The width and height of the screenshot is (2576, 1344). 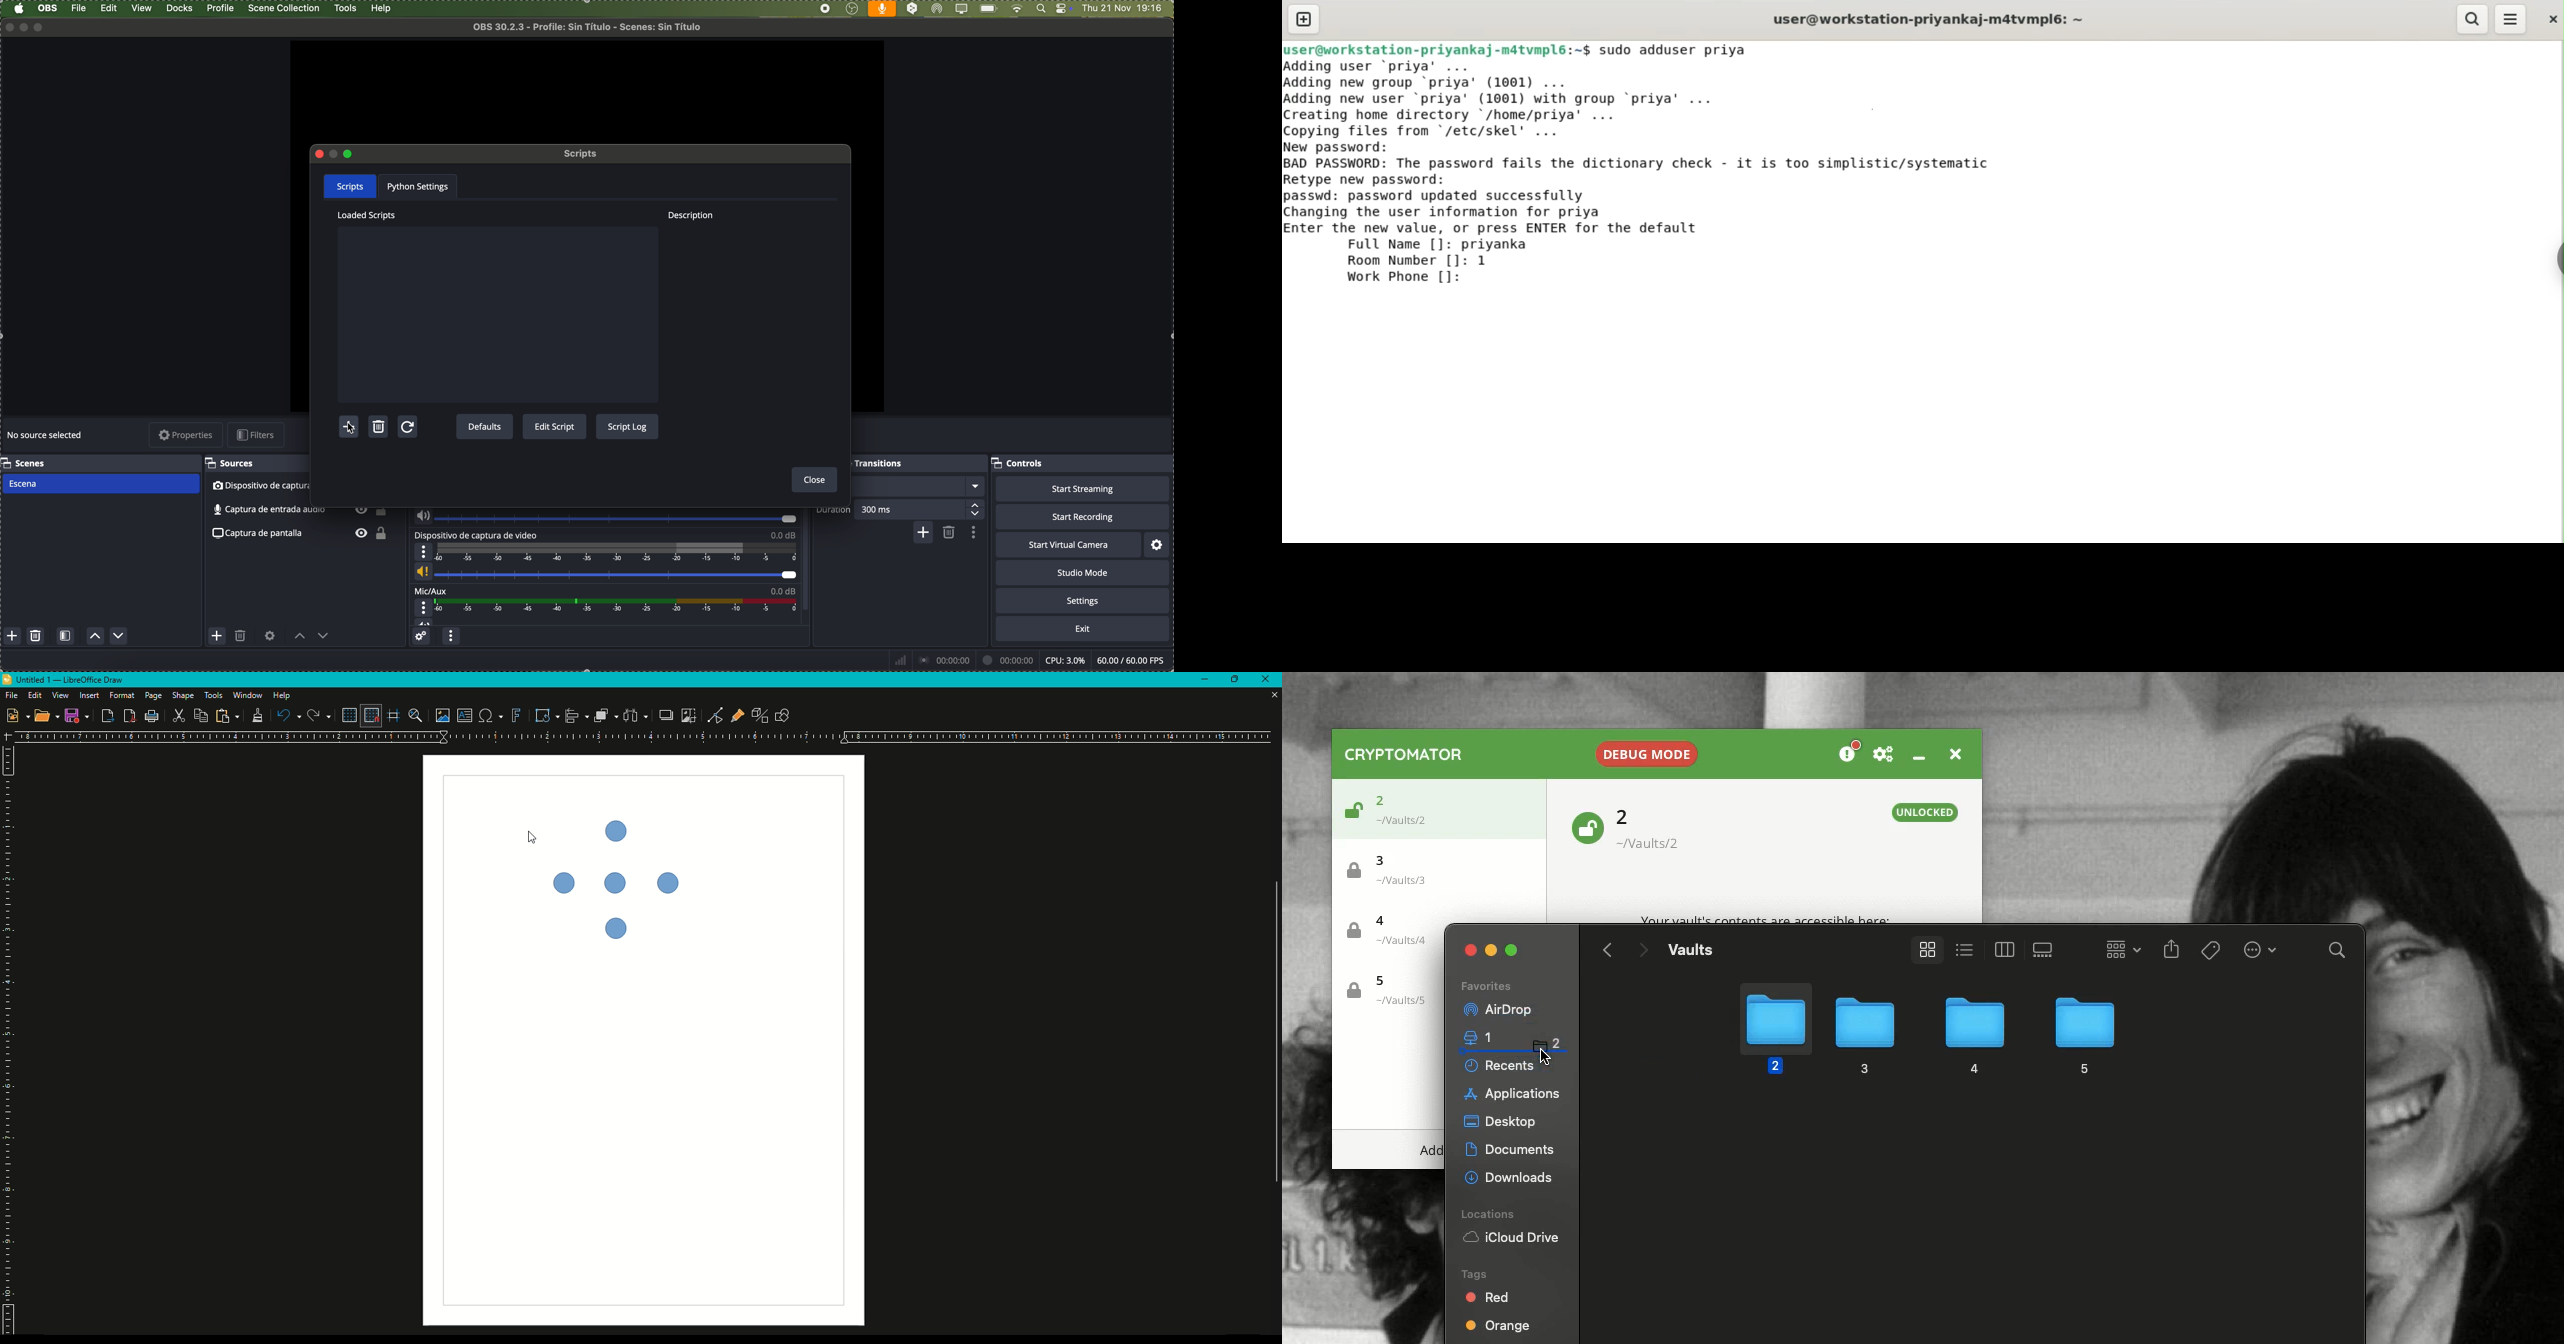 What do you see at coordinates (217, 636) in the screenshot?
I see `add source` at bounding box center [217, 636].